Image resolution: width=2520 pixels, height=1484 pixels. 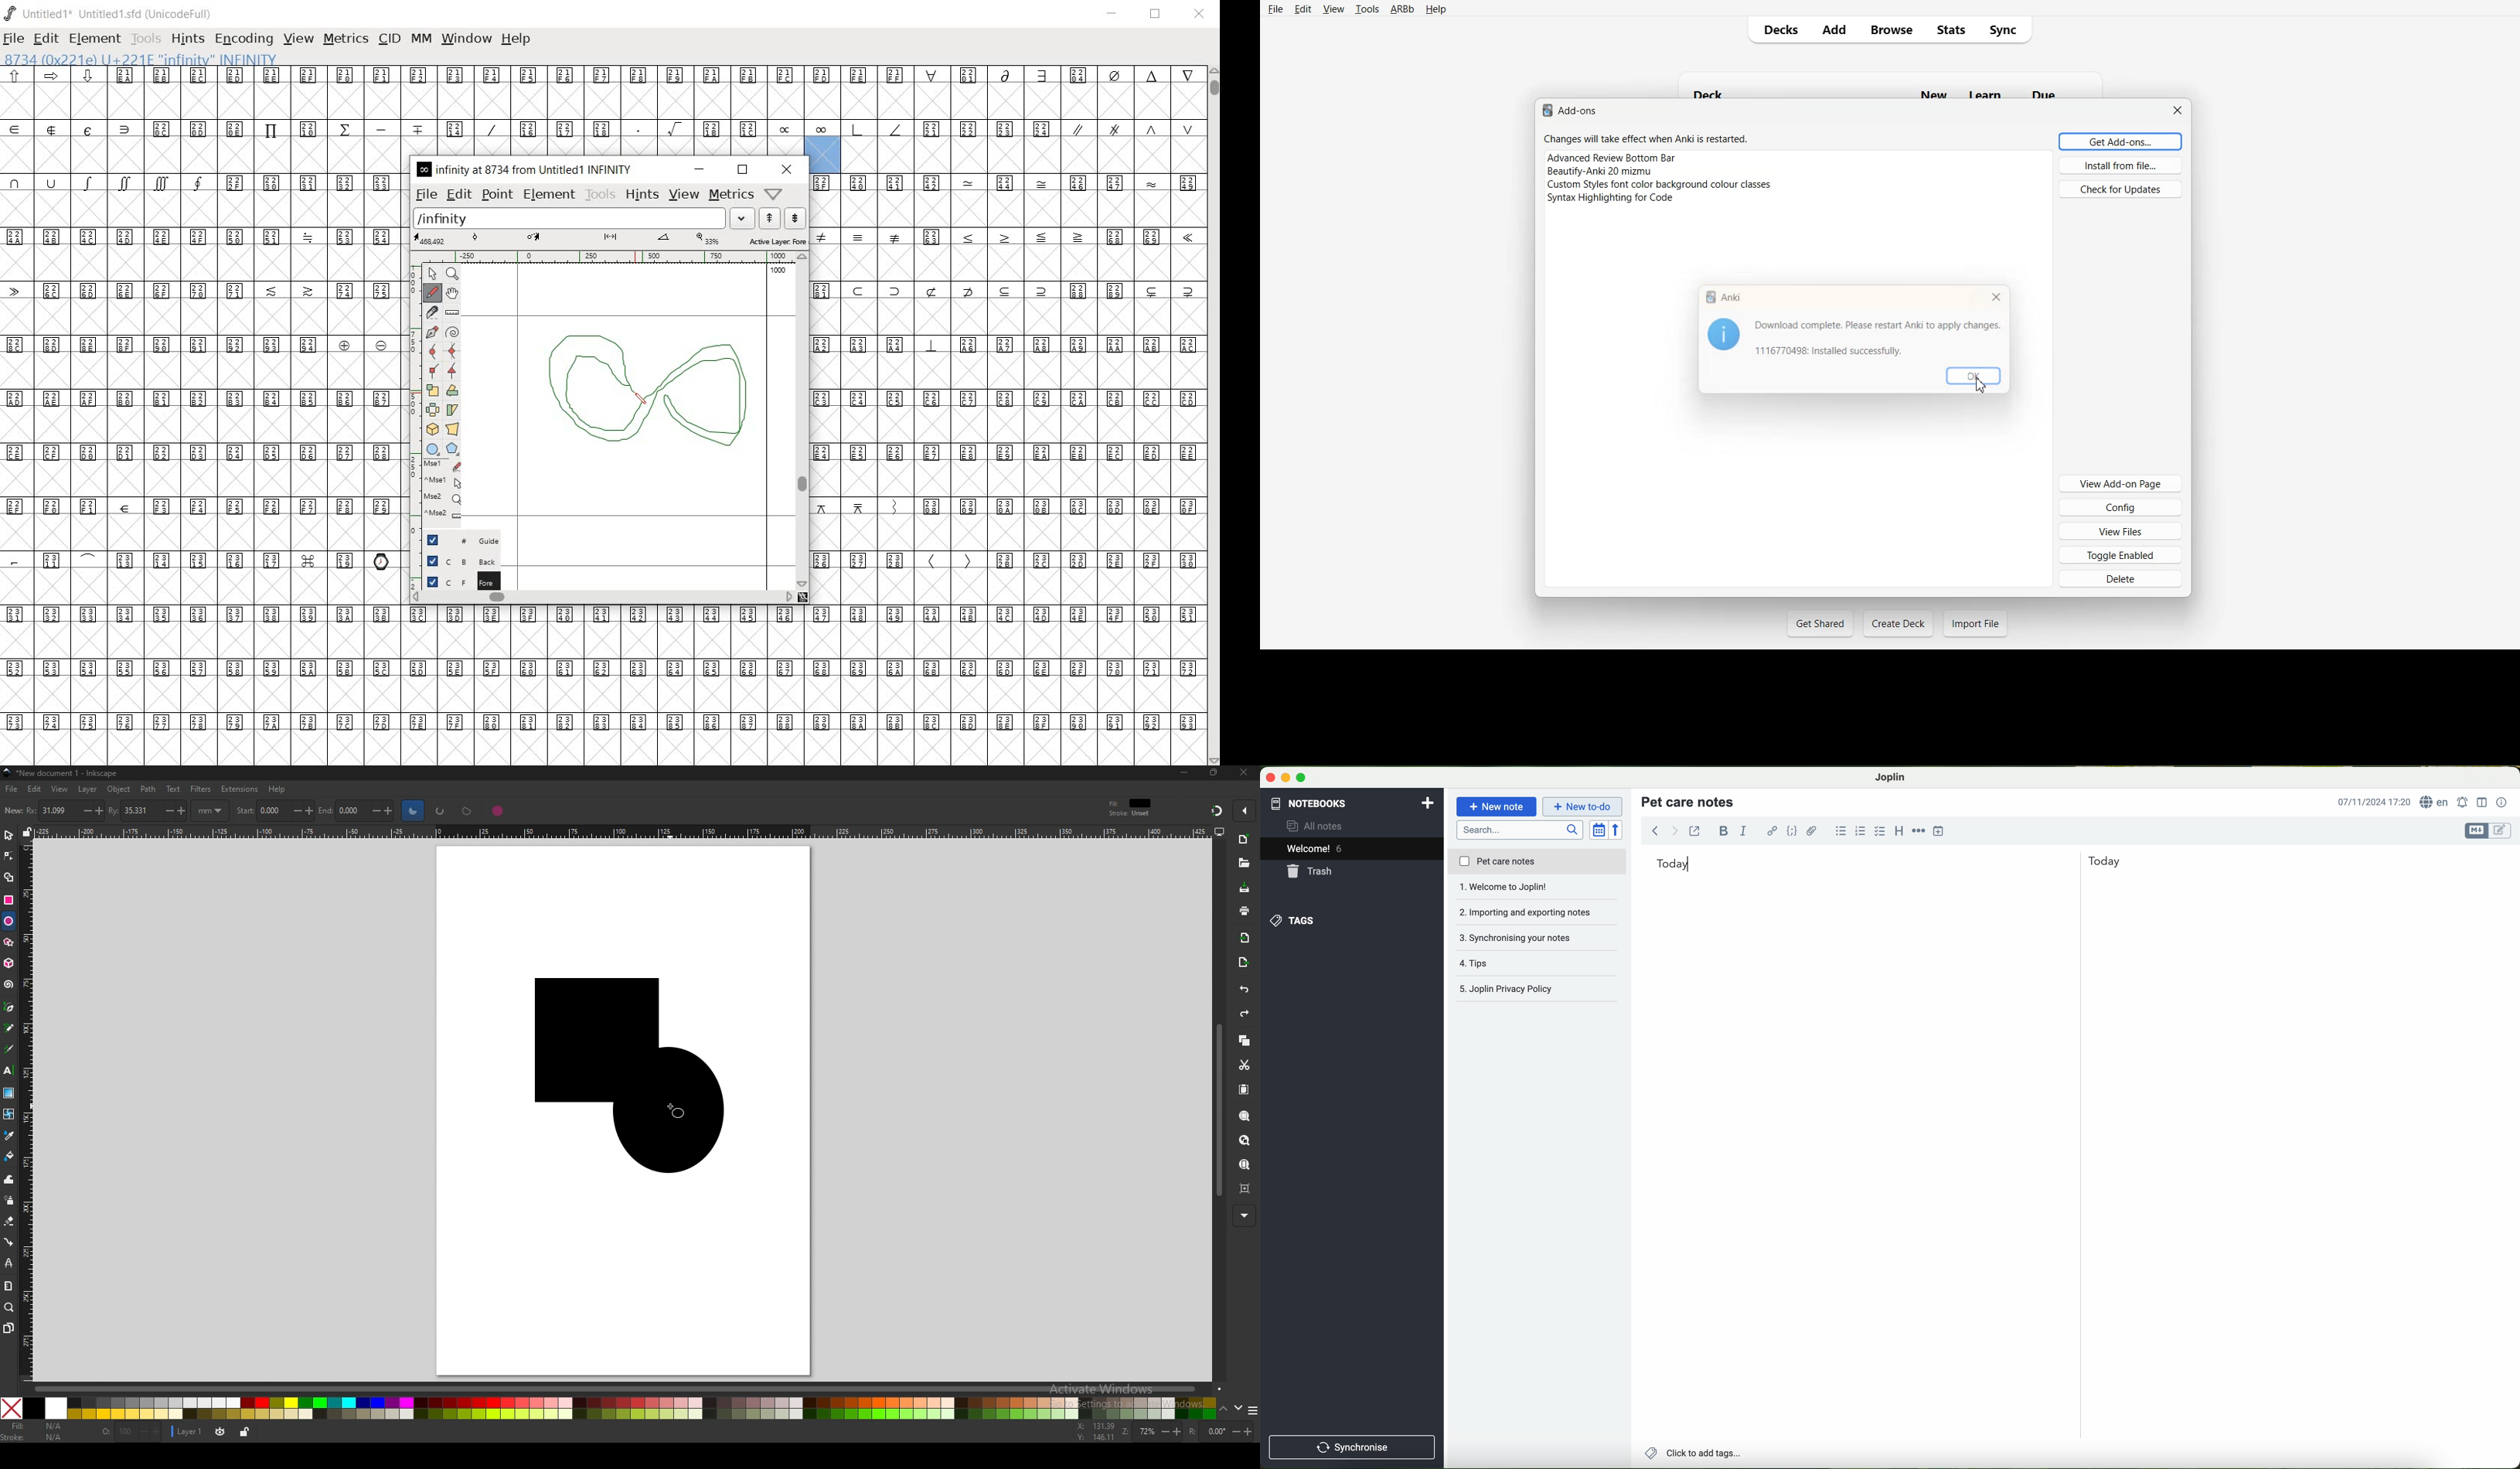 What do you see at coordinates (1245, 1165) in the screenshot?
I see `zoom page` at bounding box center [1245, 1165].